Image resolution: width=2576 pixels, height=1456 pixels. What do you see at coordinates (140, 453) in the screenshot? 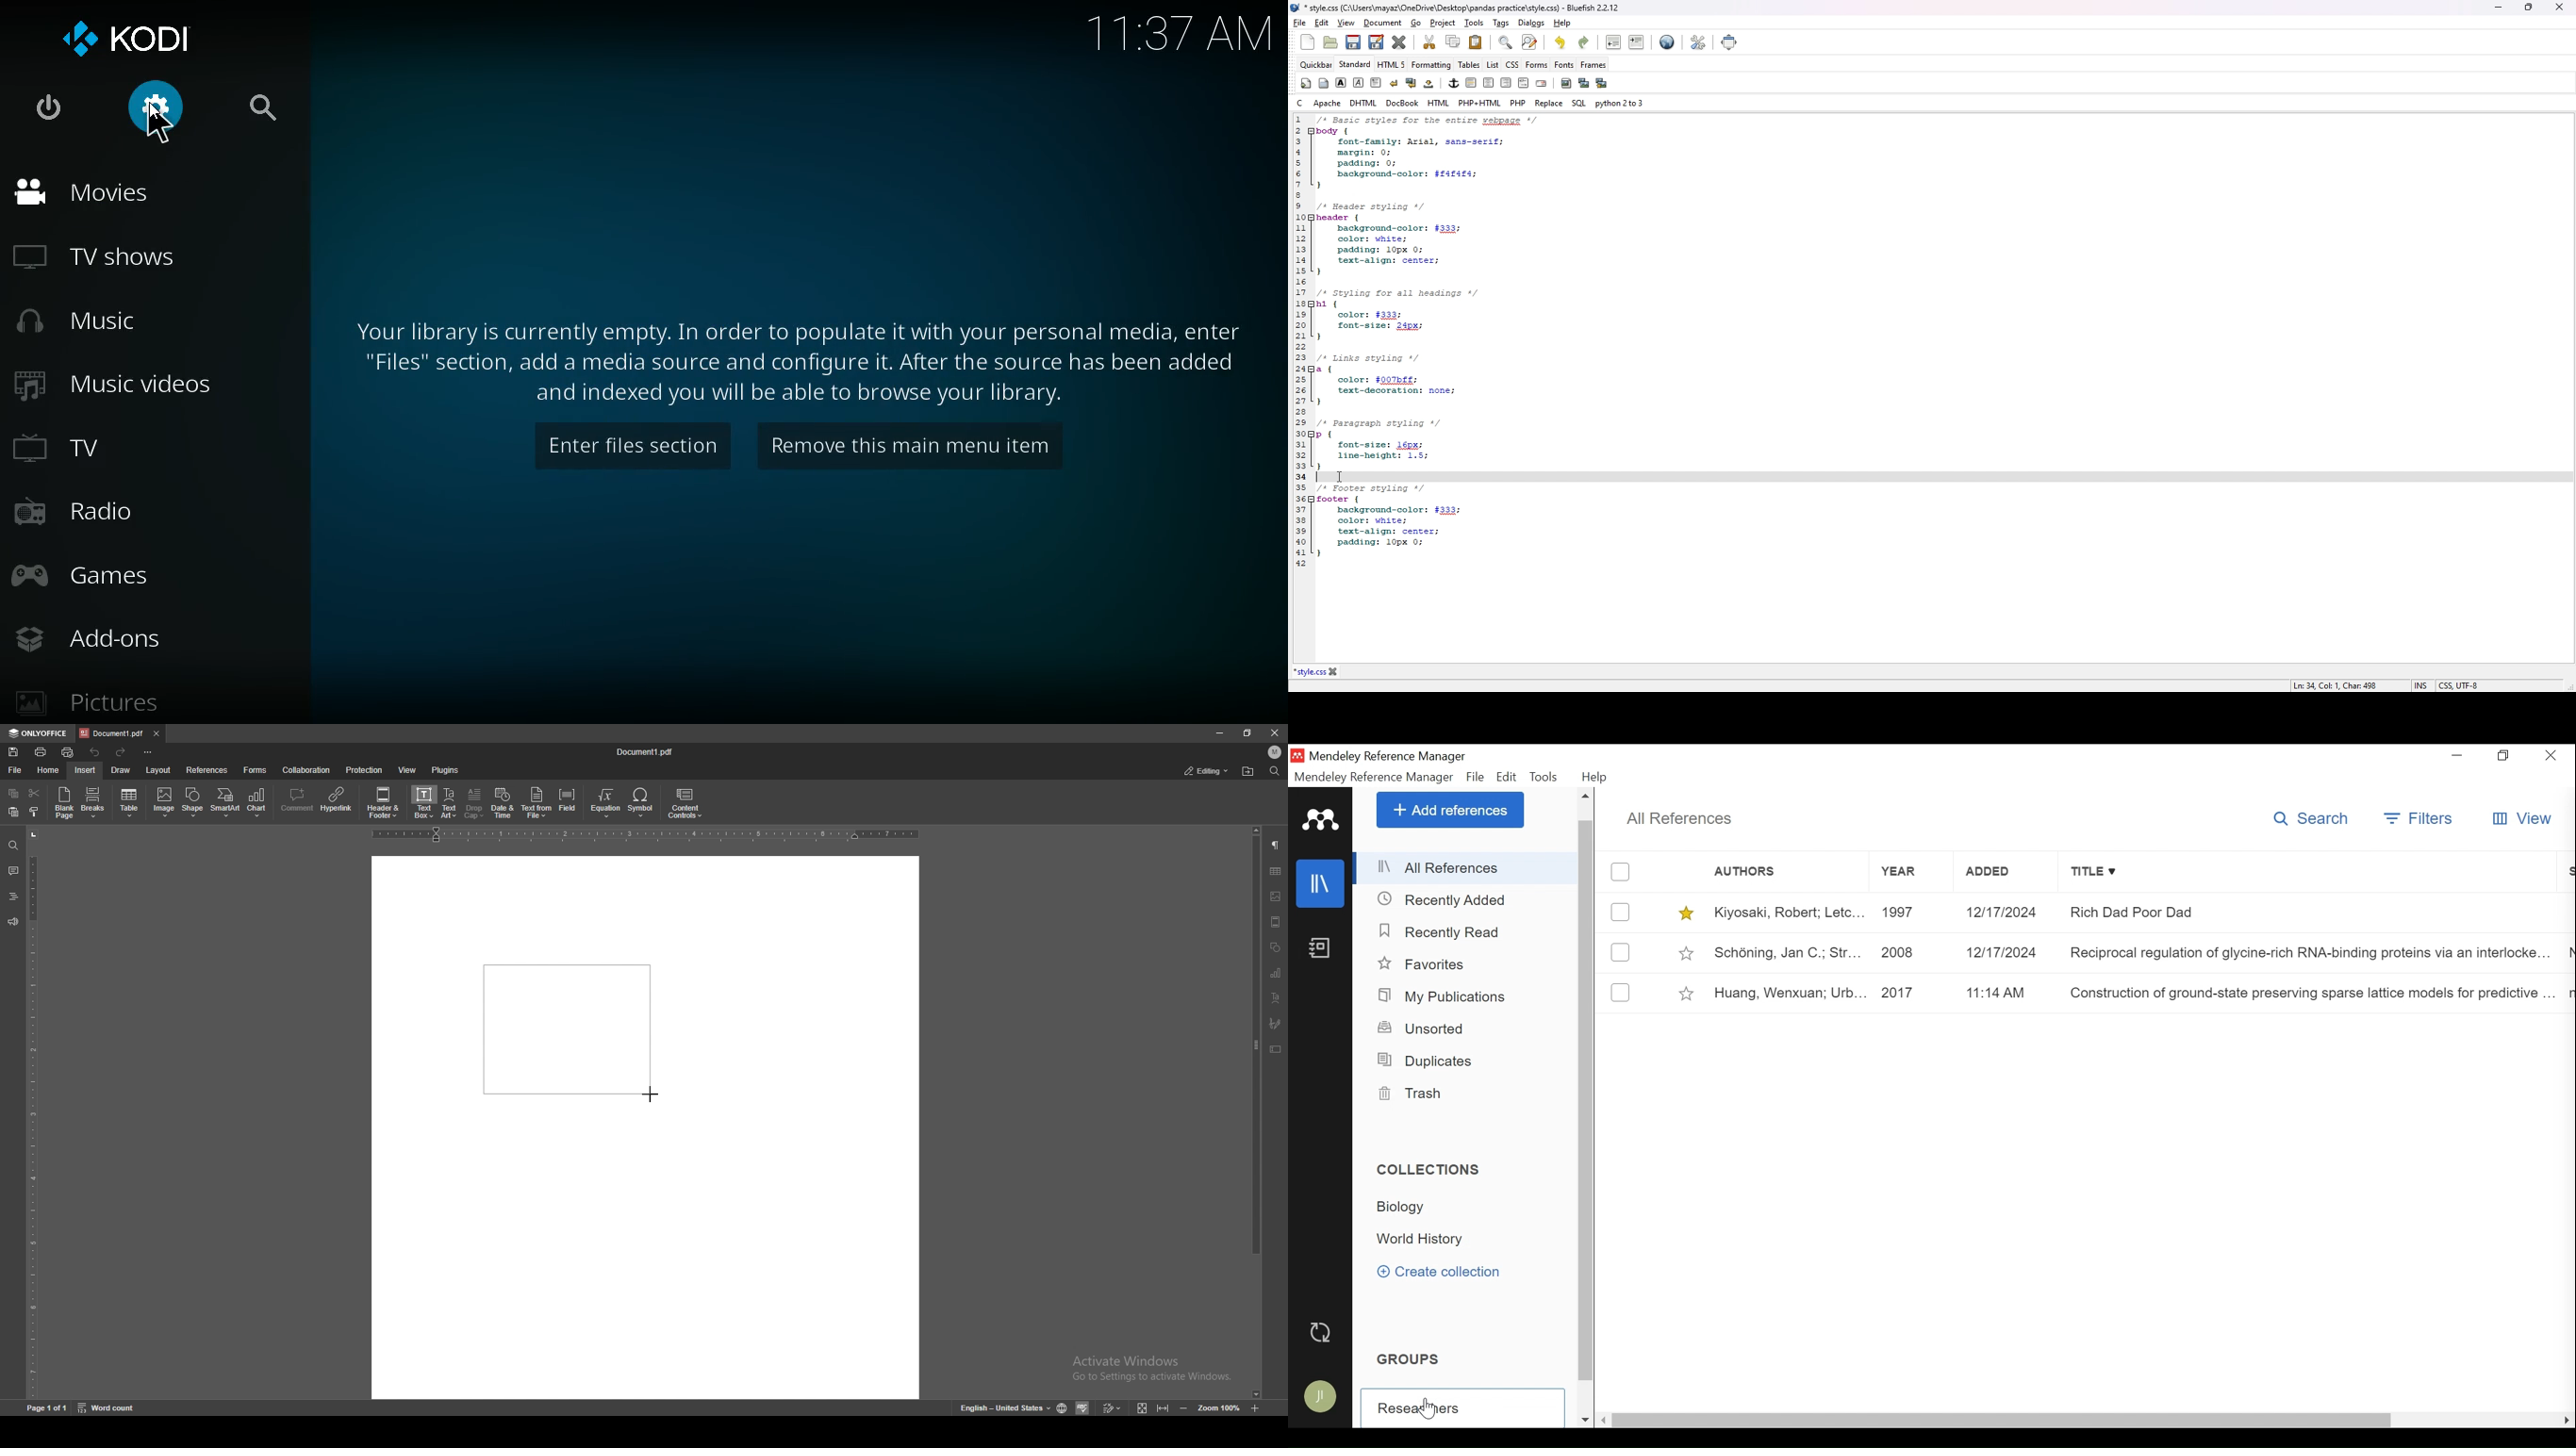
I see `tv` at bounding box center [140, 453].